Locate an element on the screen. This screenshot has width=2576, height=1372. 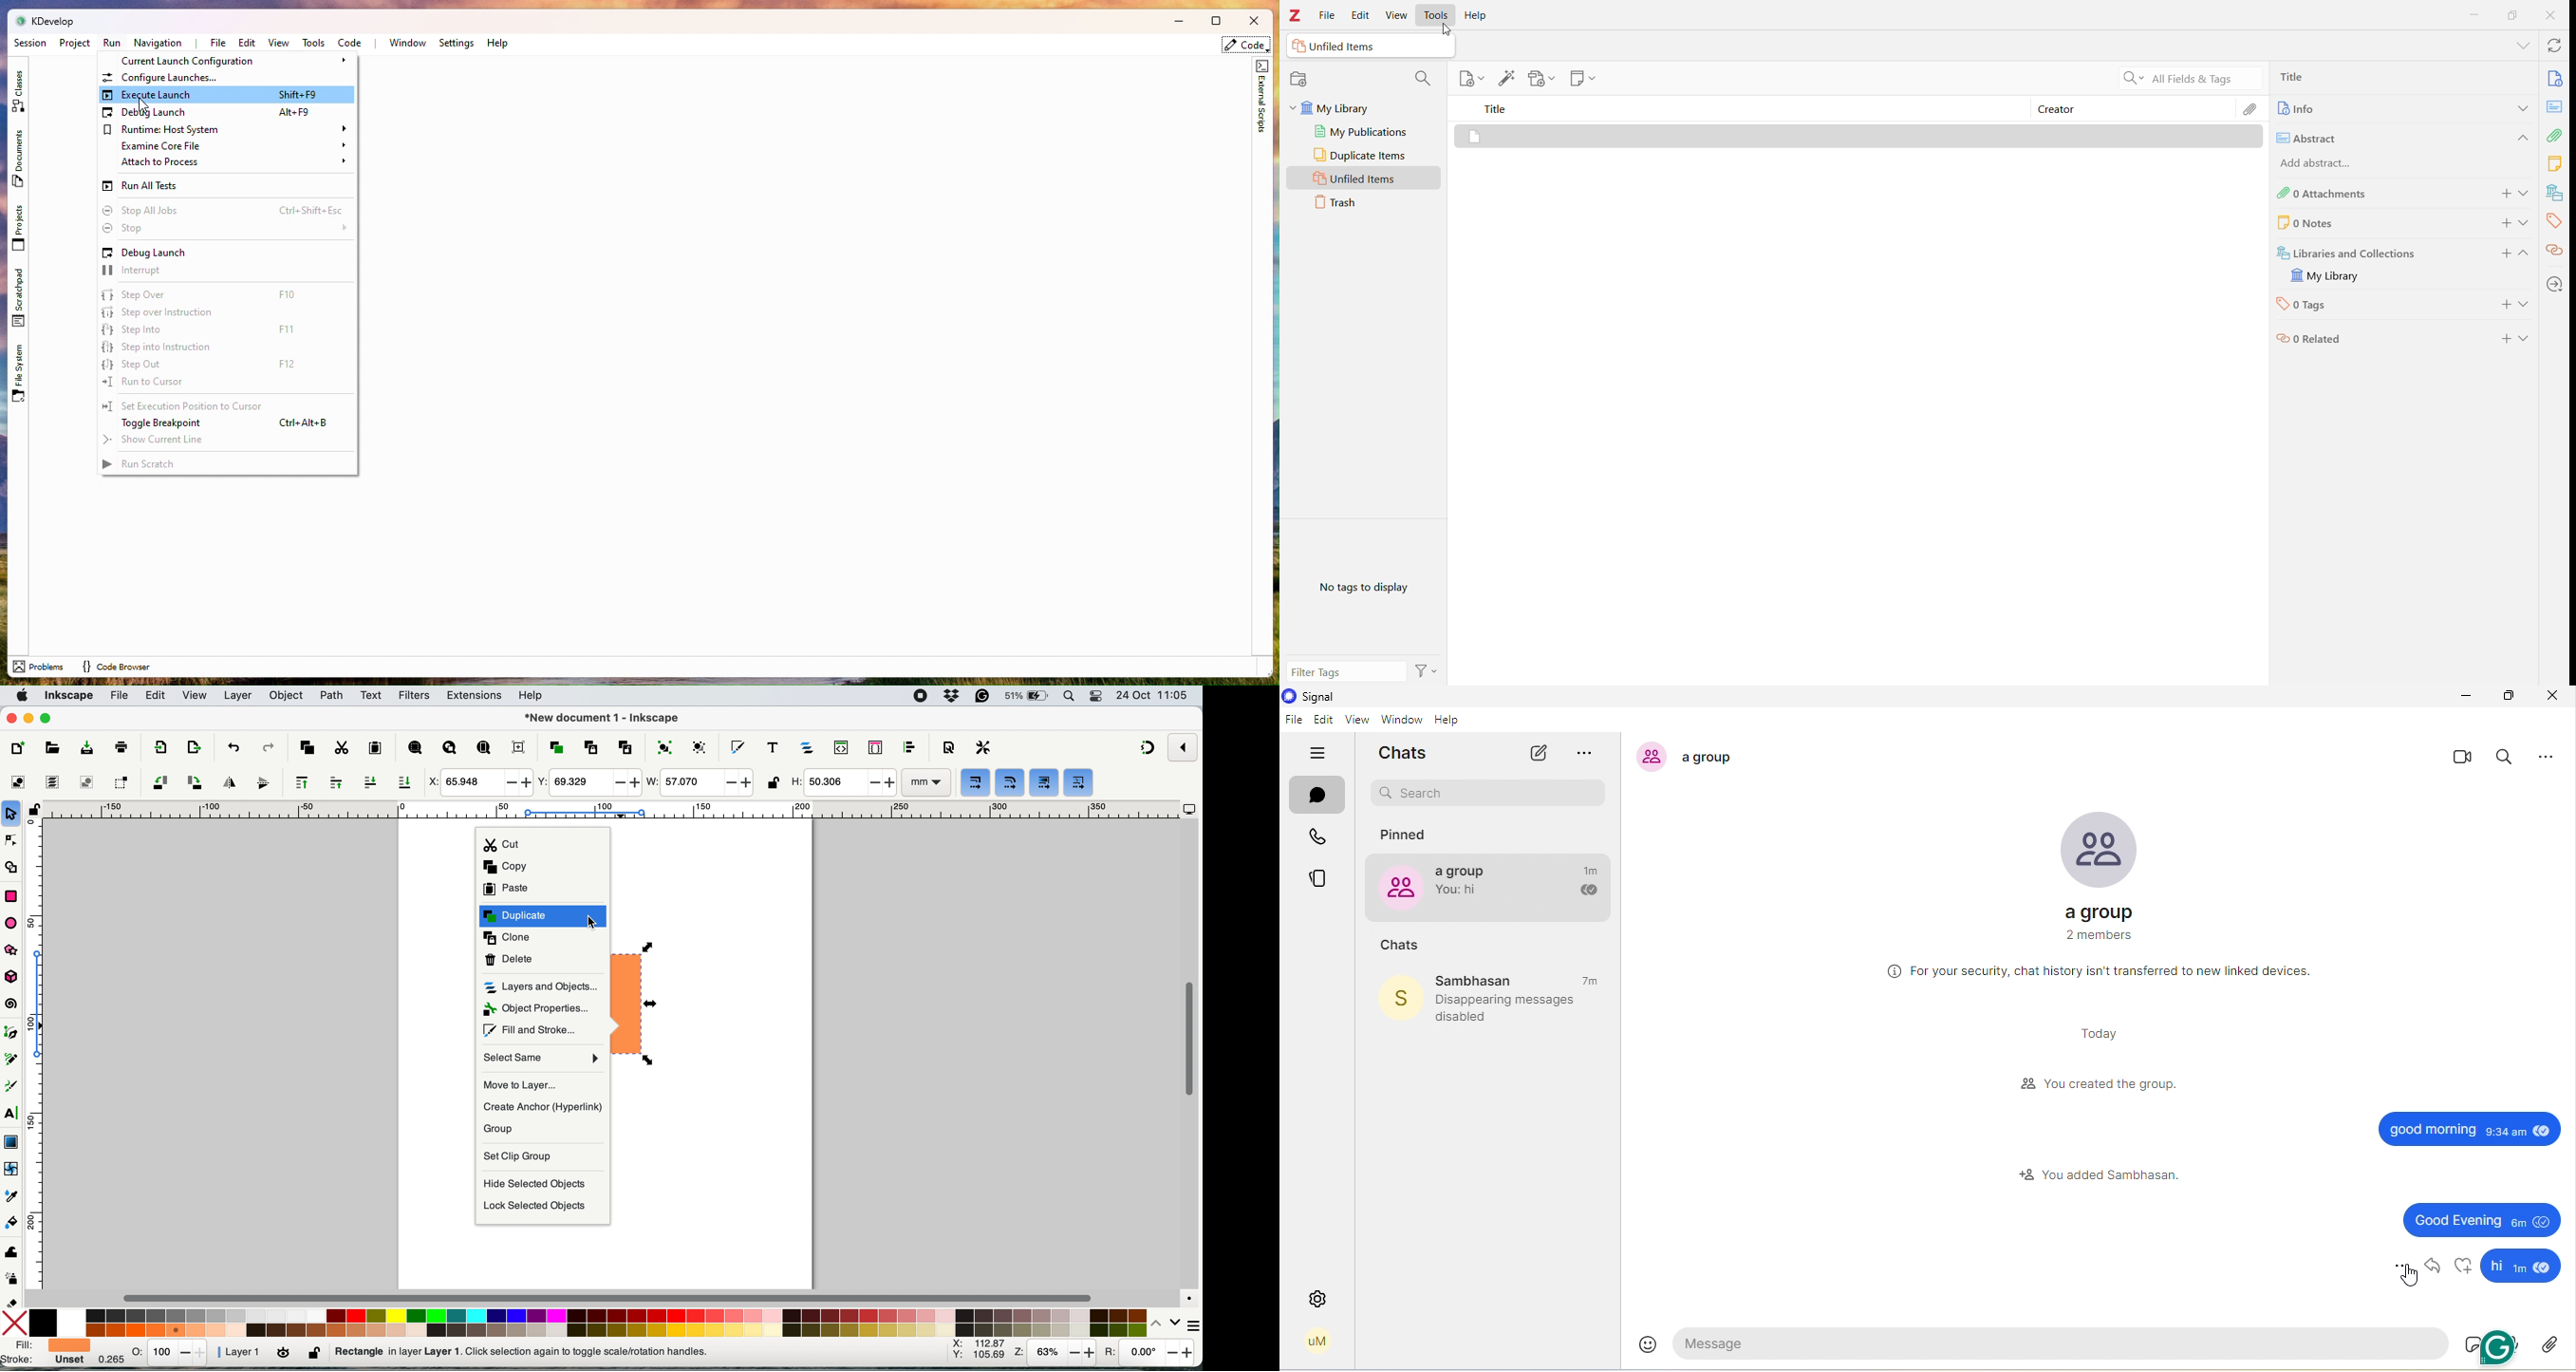
view is located at coordinates (1354, 721).